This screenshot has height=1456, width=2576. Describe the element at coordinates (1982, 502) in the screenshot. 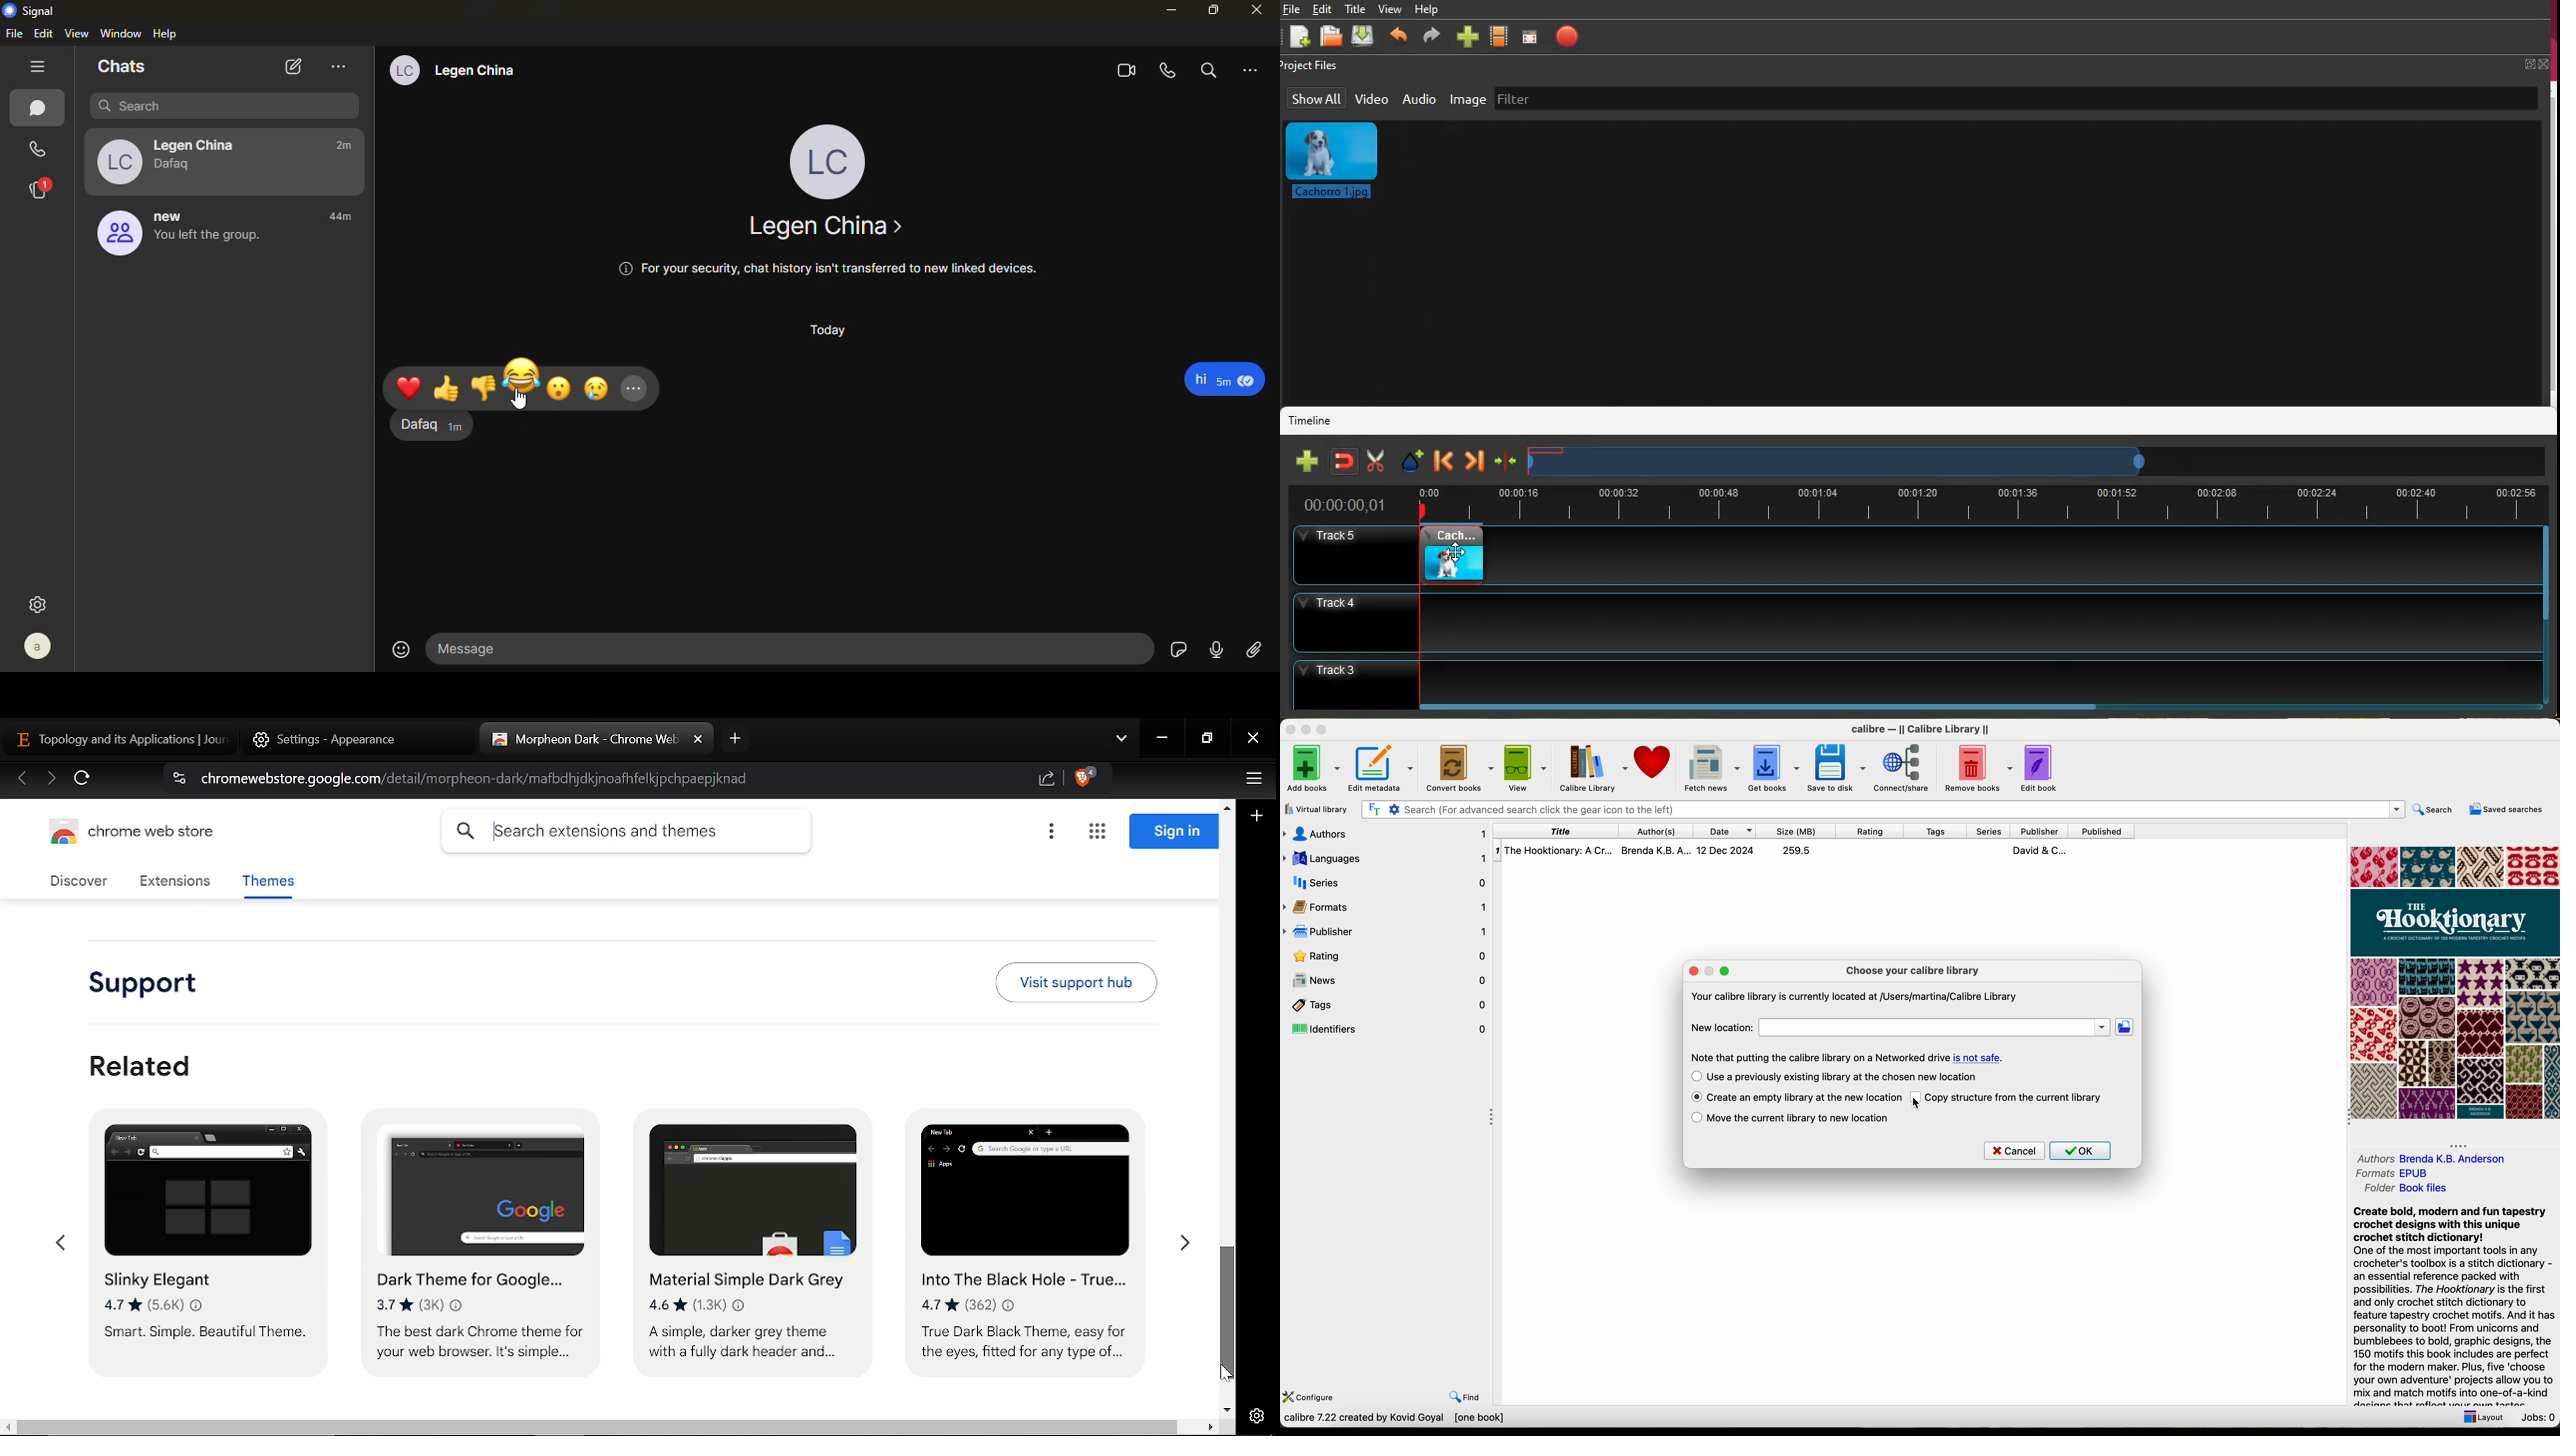

I see `timeline` at that location.